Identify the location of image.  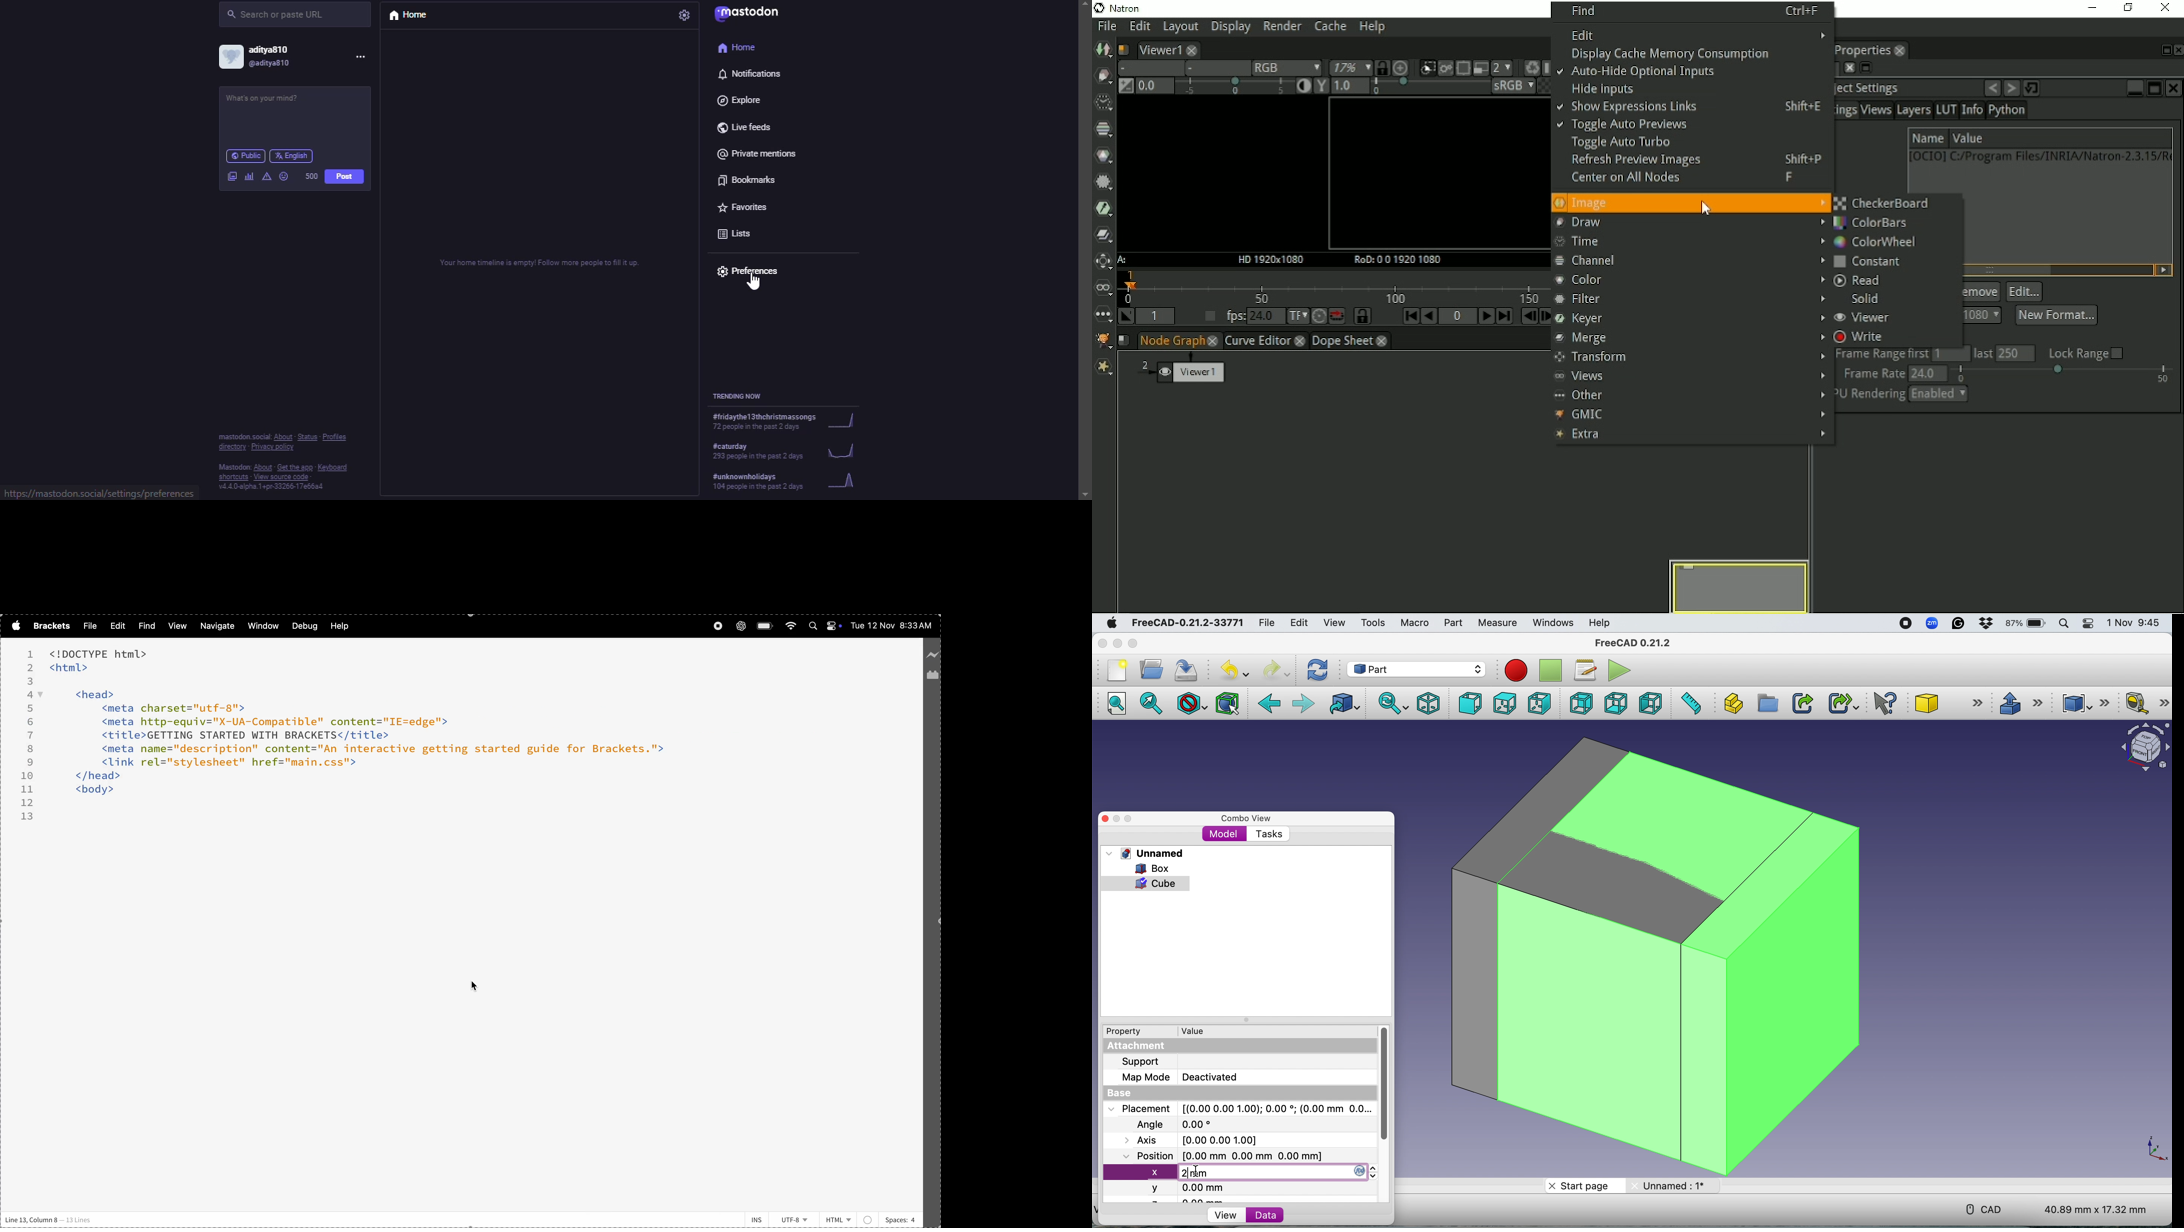
(233, 177).